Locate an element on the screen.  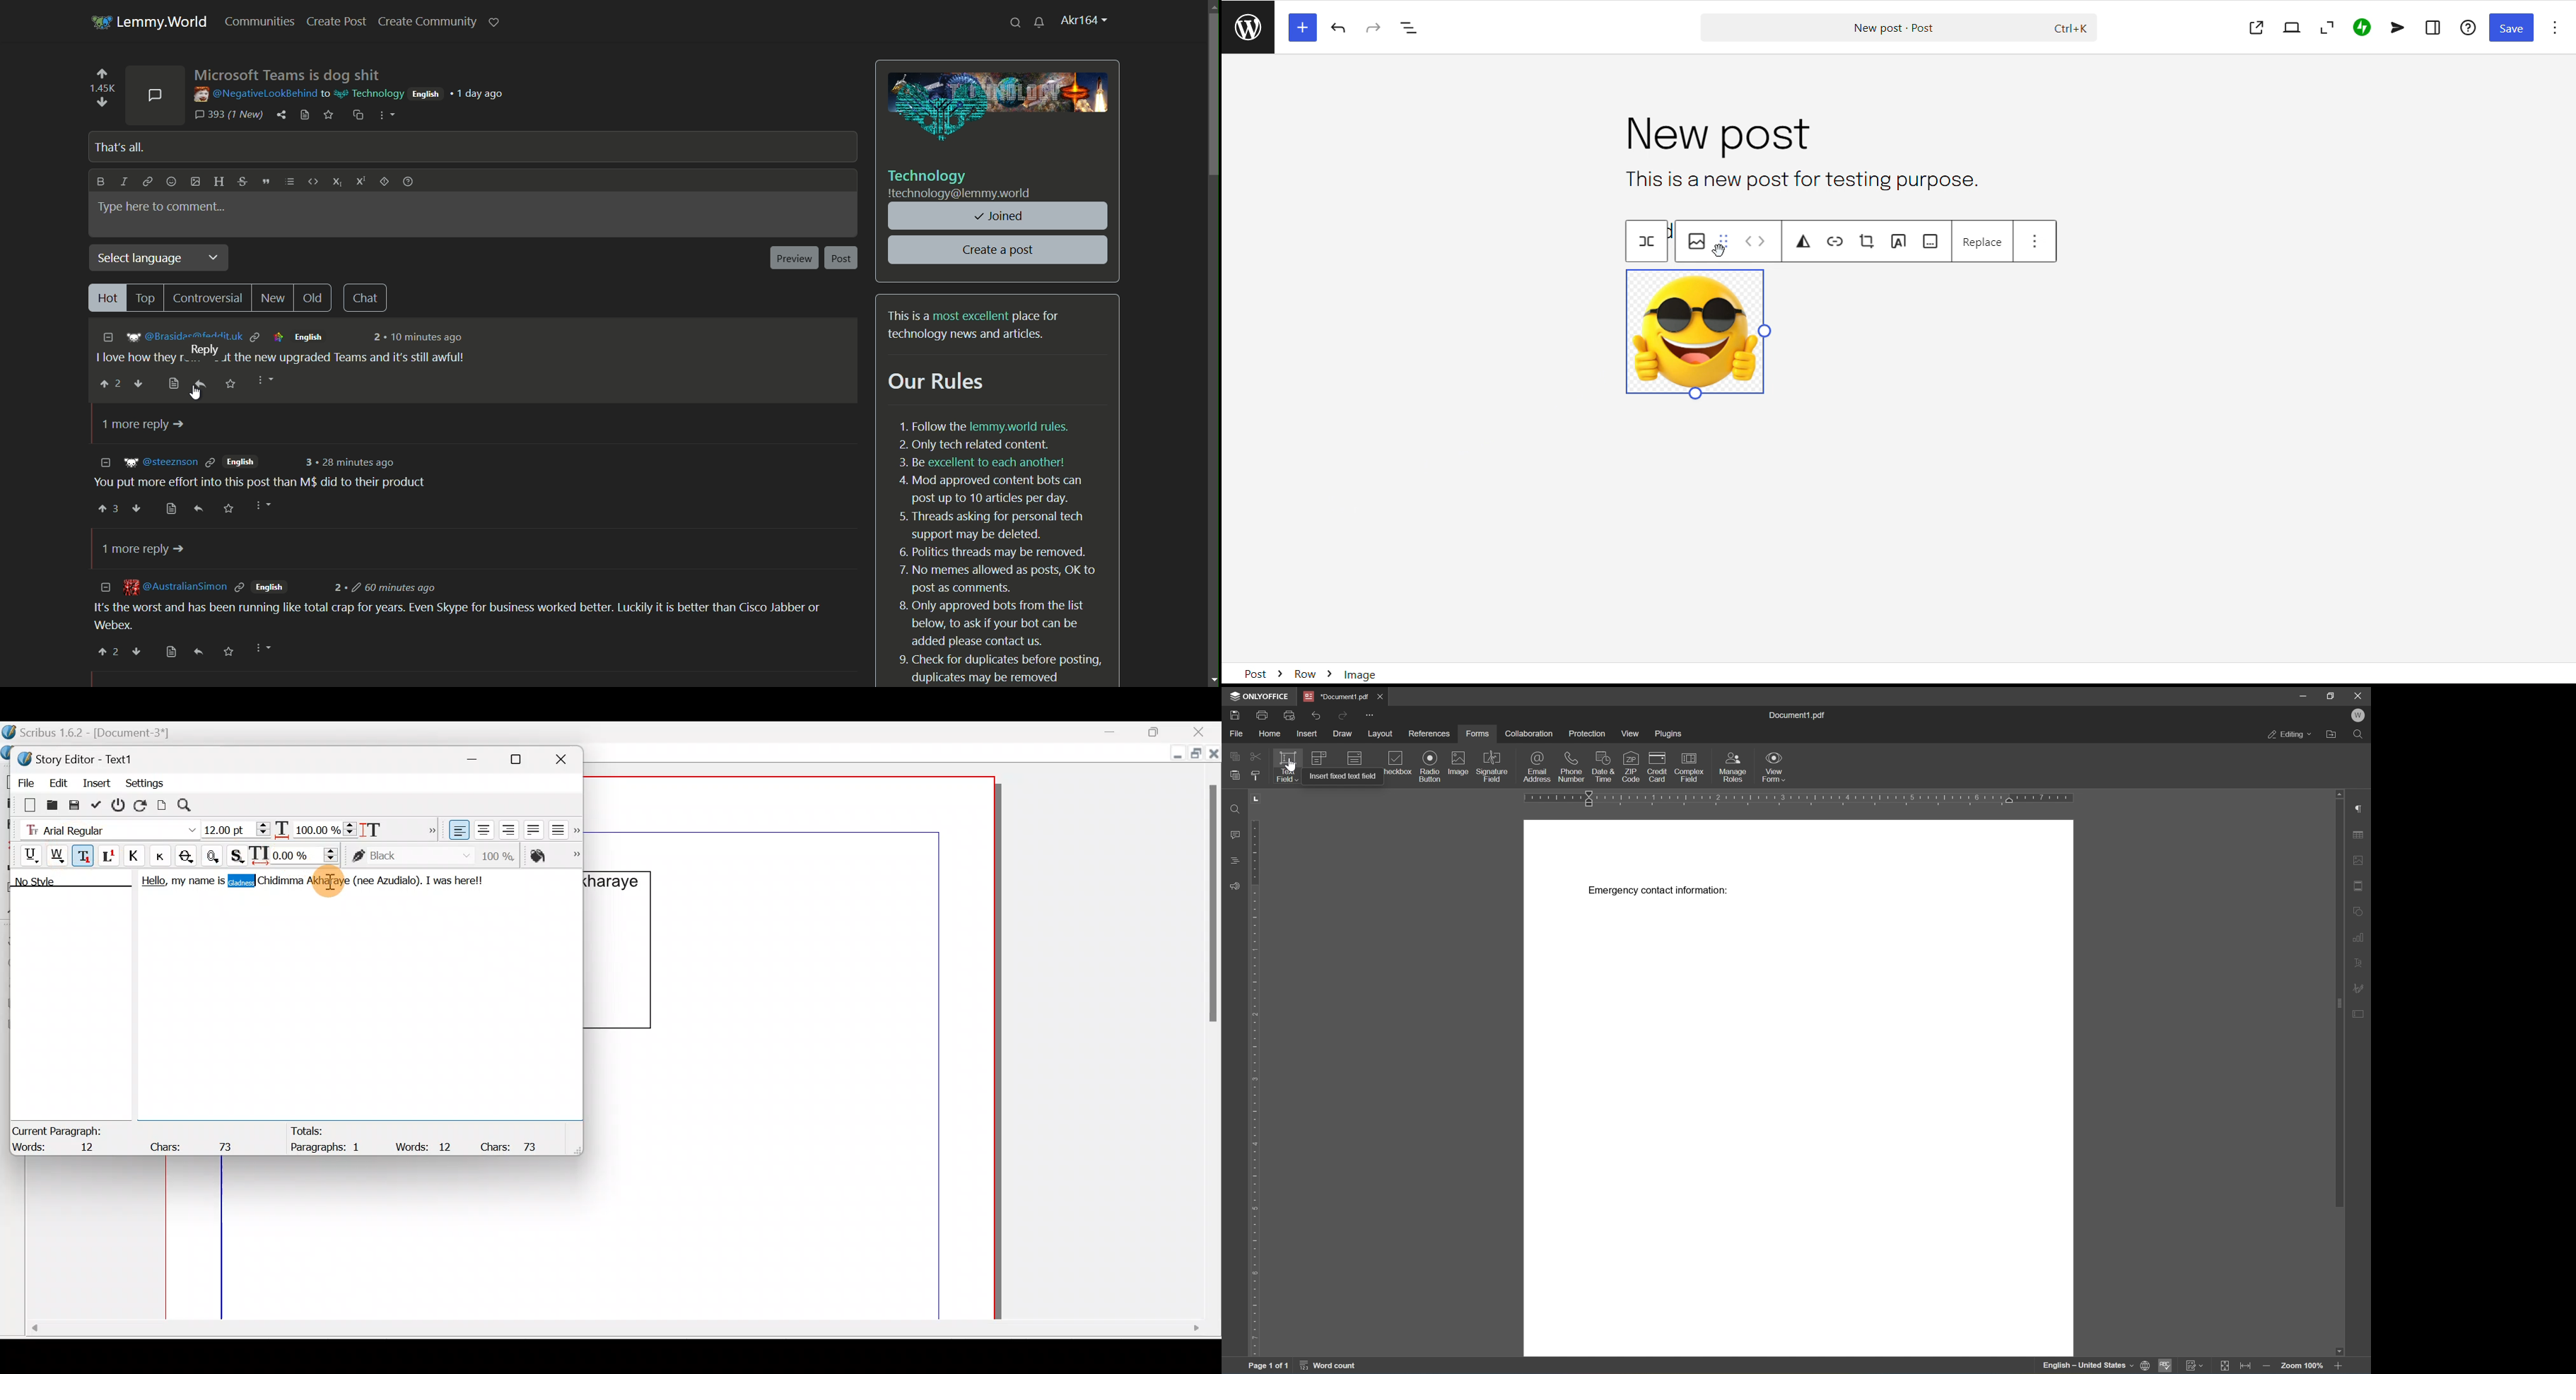
post is located at coordinates (1714, 135).